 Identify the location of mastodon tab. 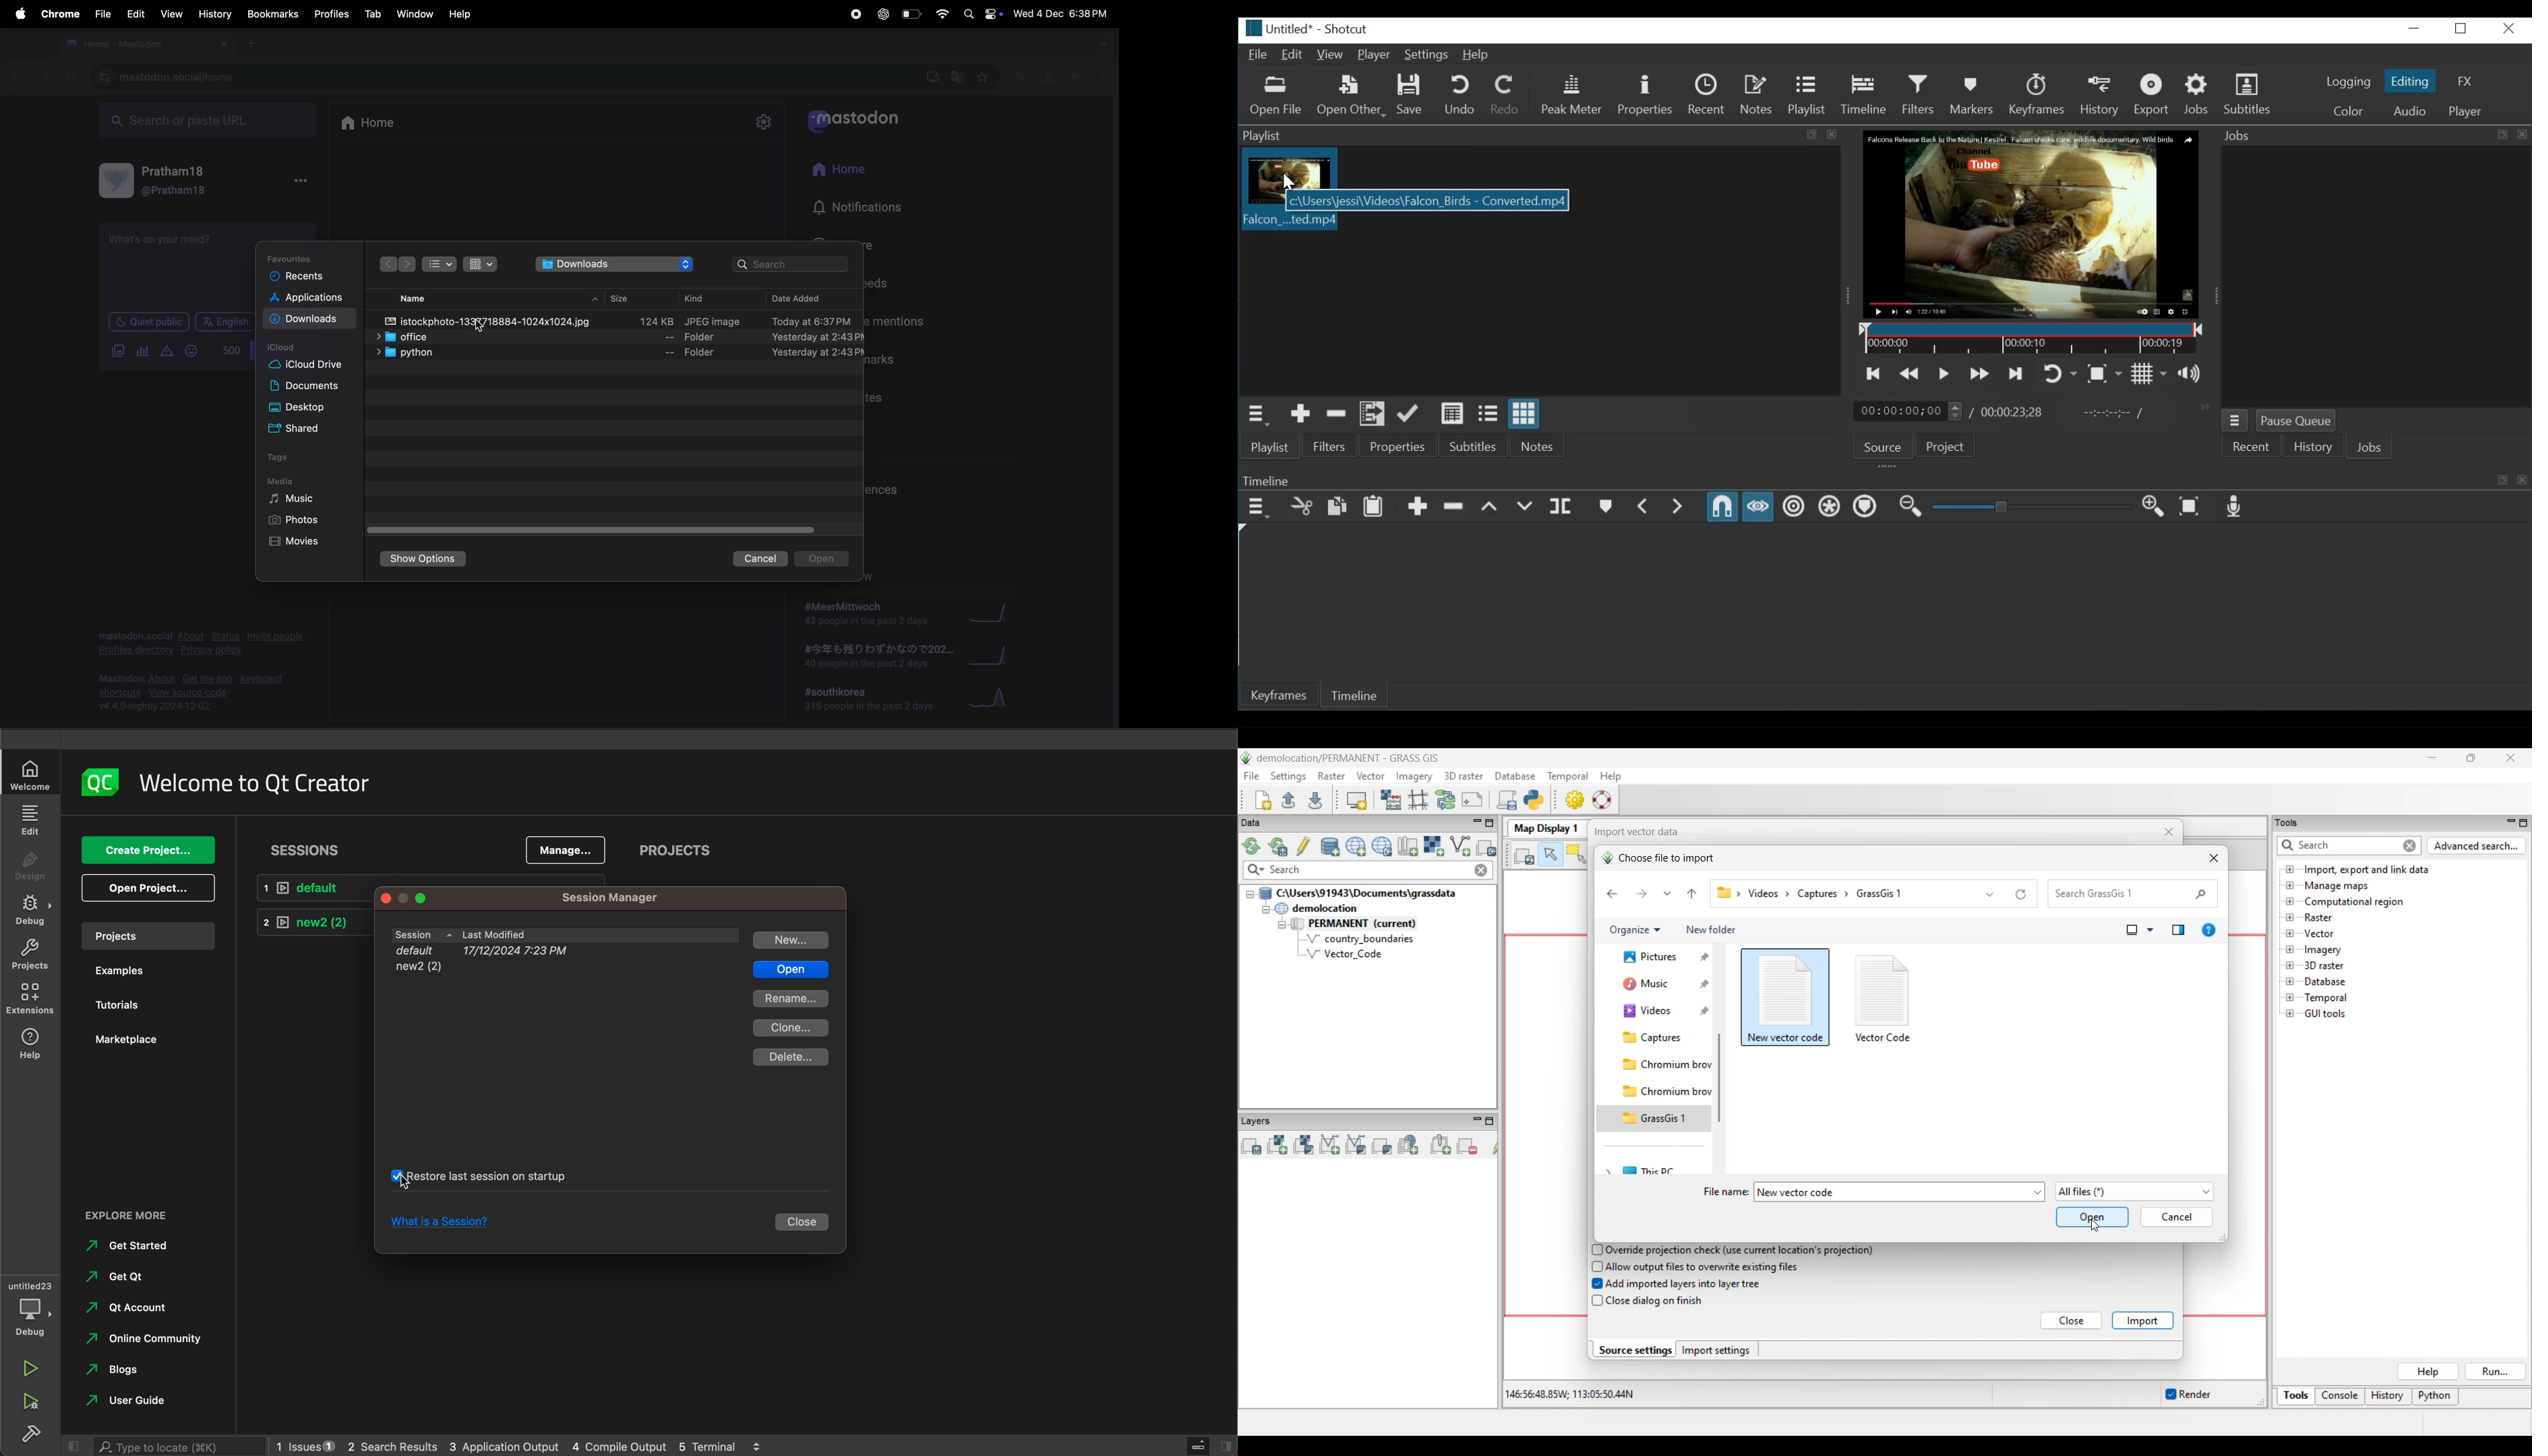
(142, 45).